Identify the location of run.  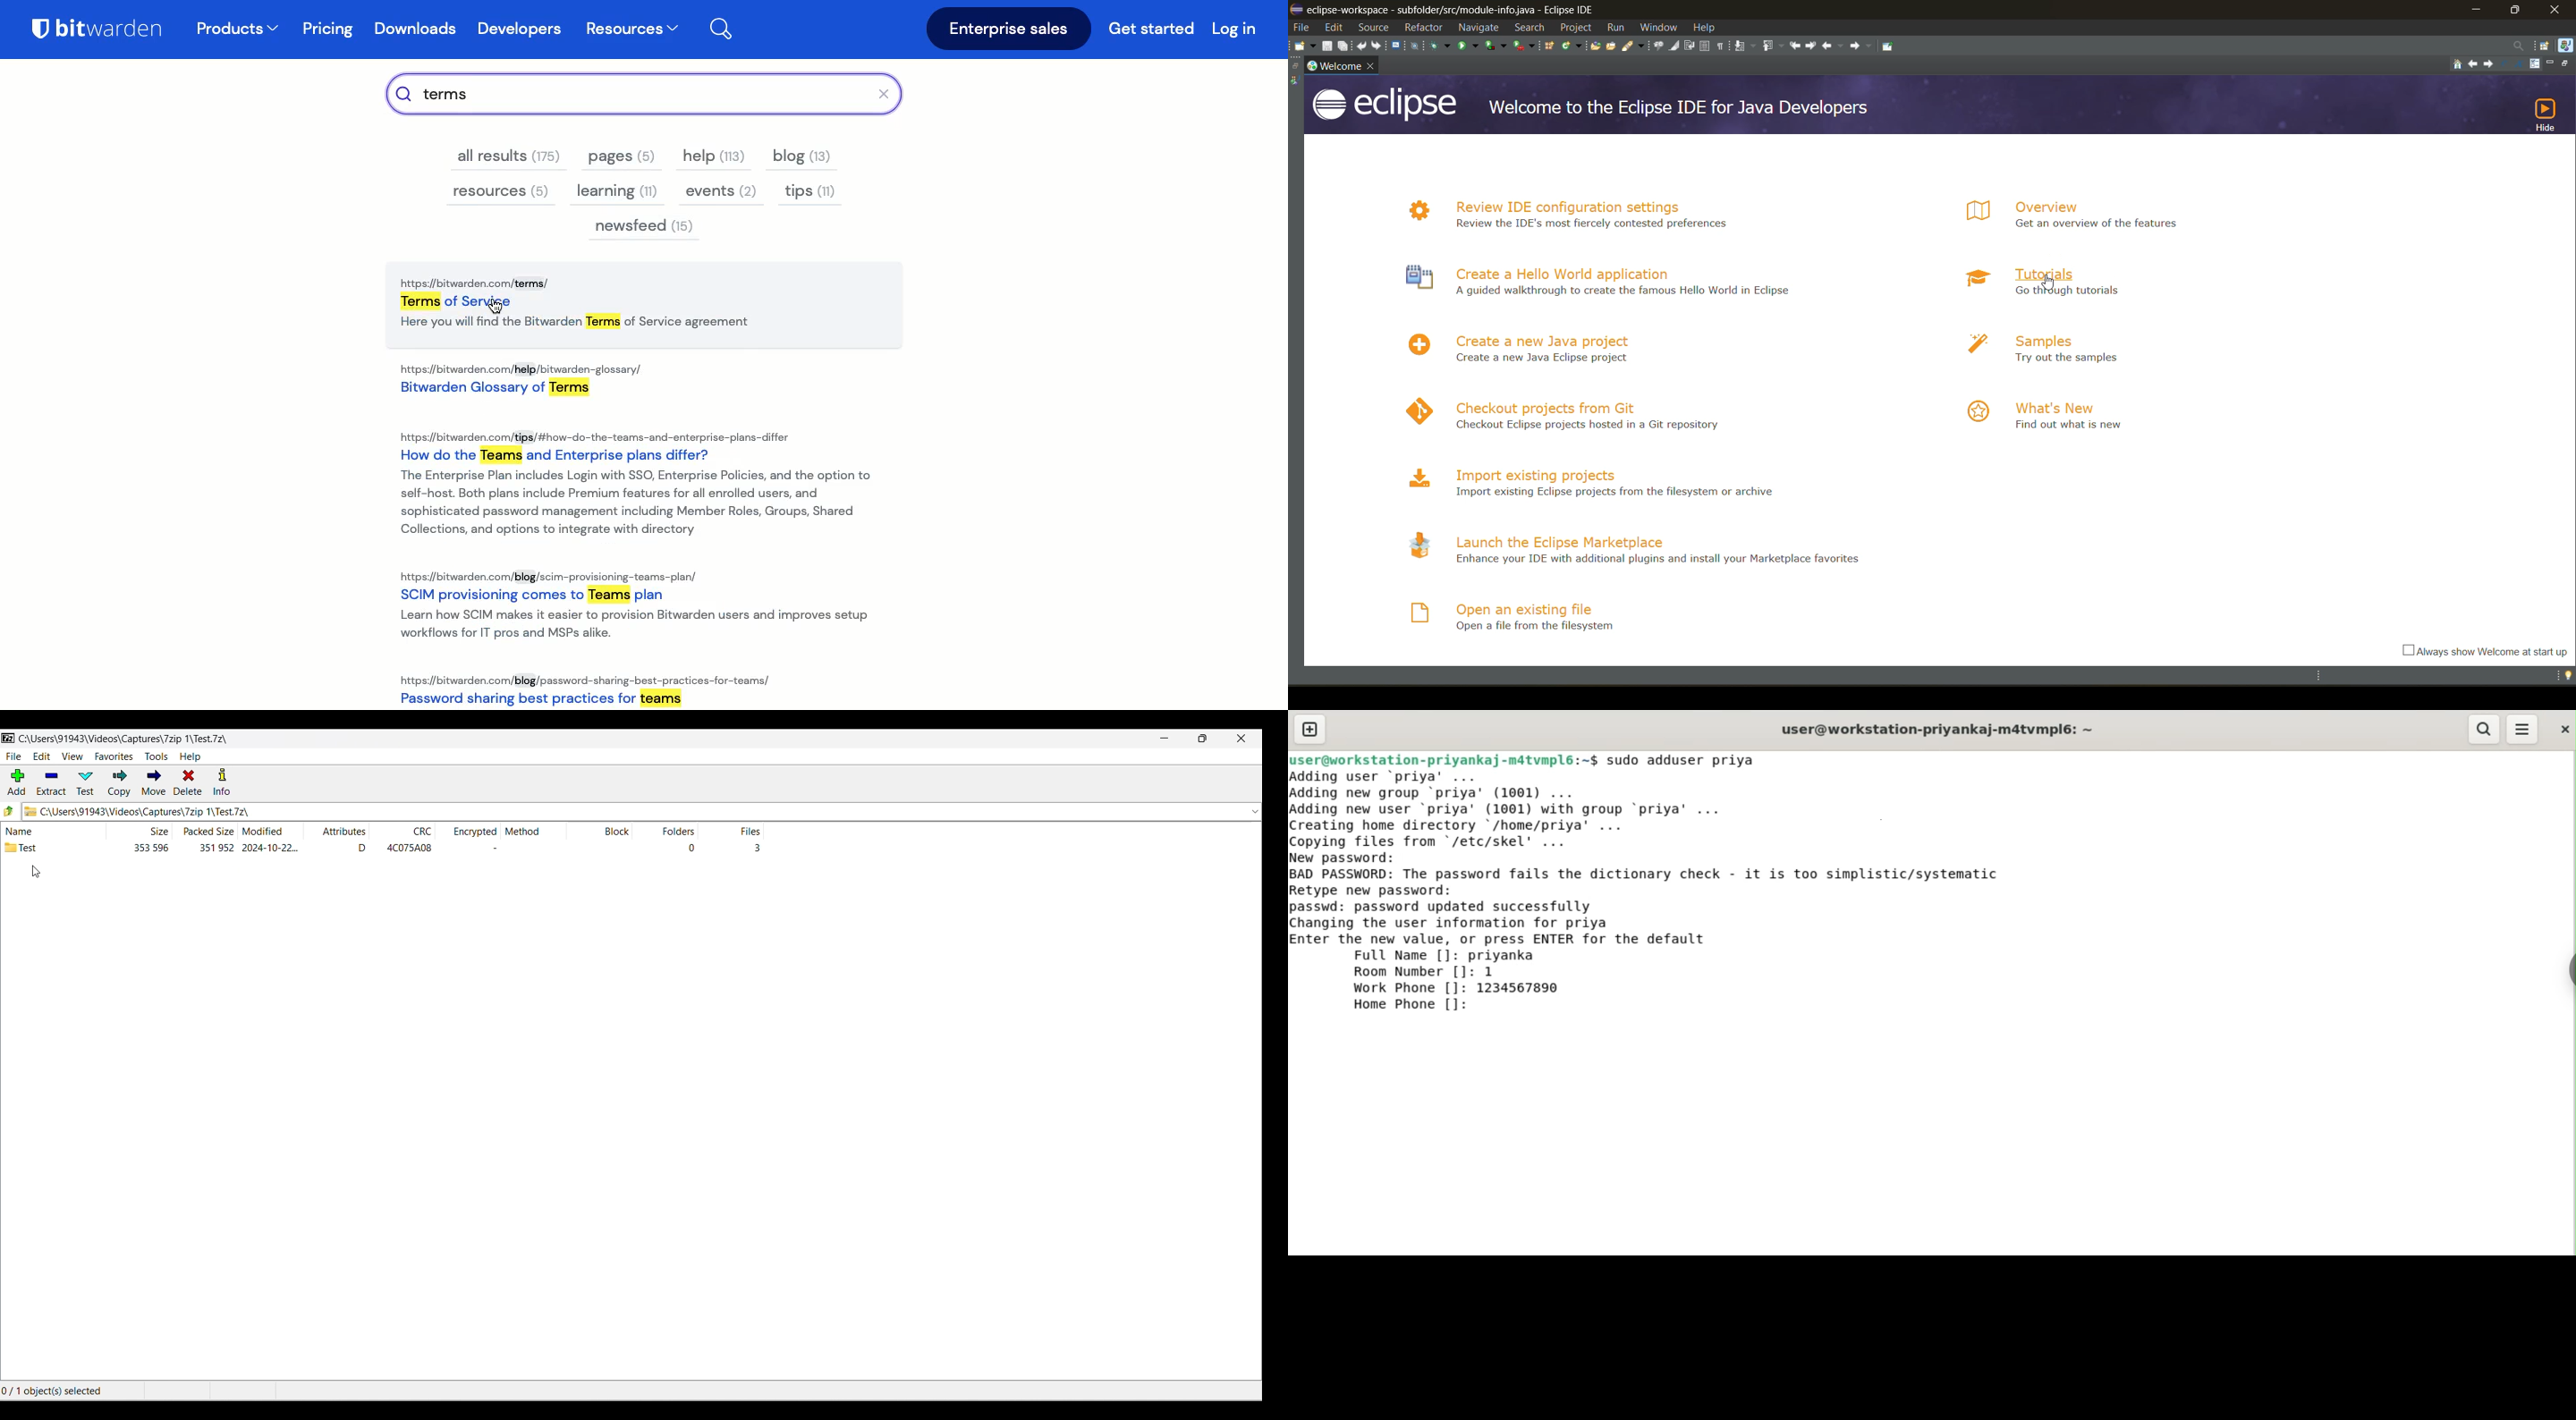
(1468, 46).